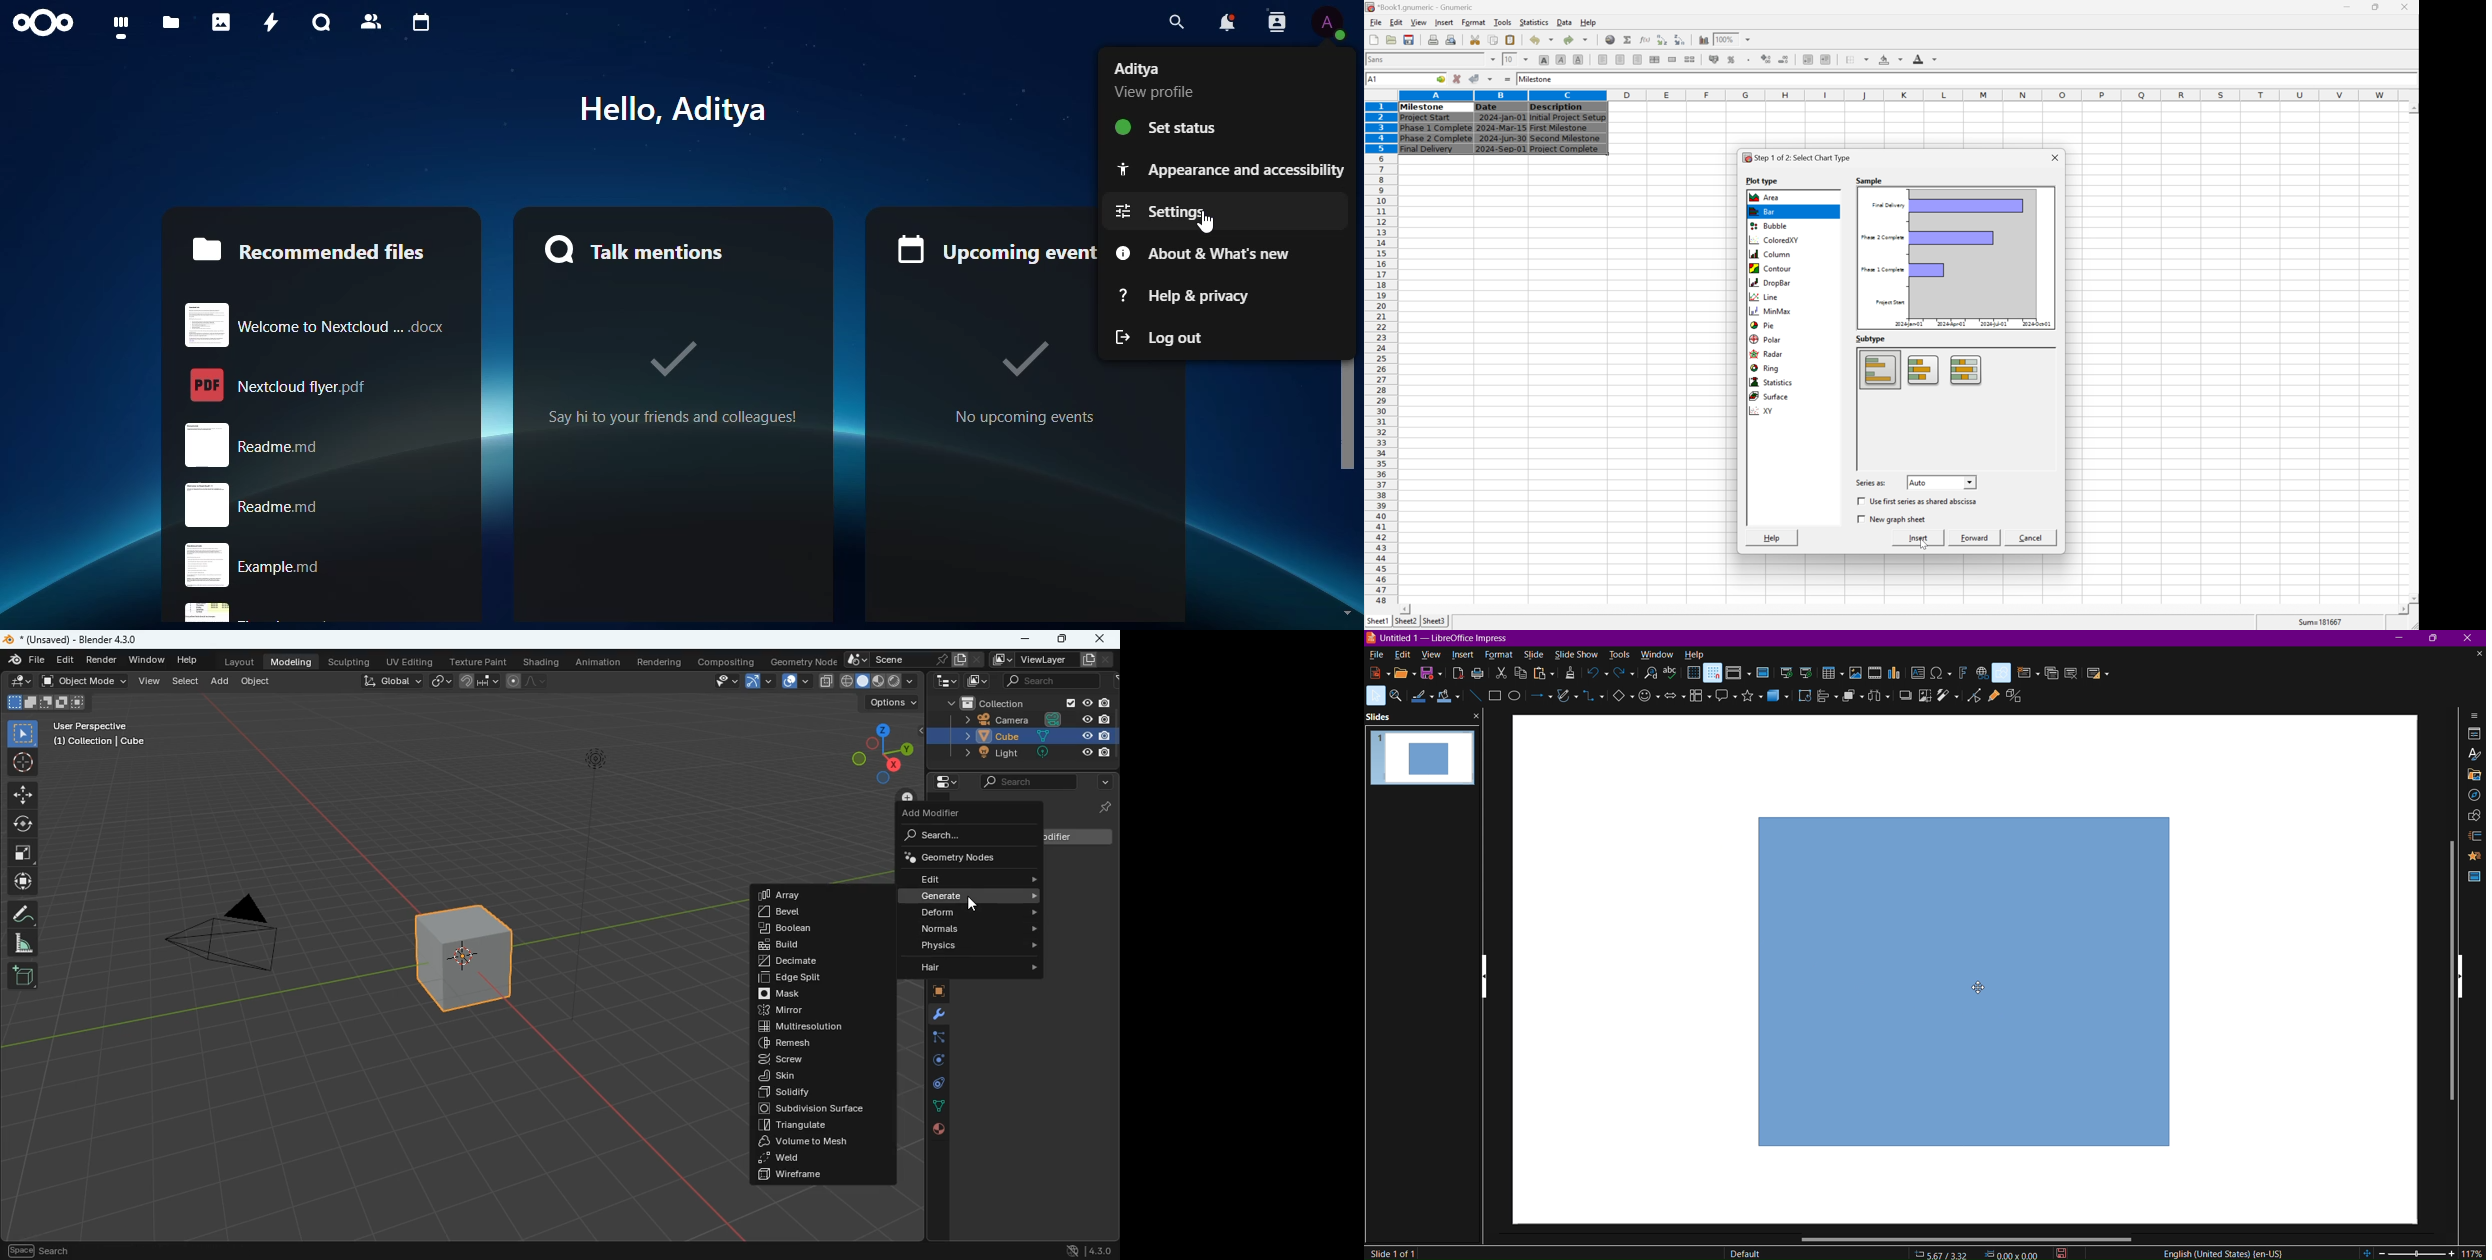  What do you see at coordinates (24, 763) in the screenshot?
I see `aim` at bounding box center [24, 763].